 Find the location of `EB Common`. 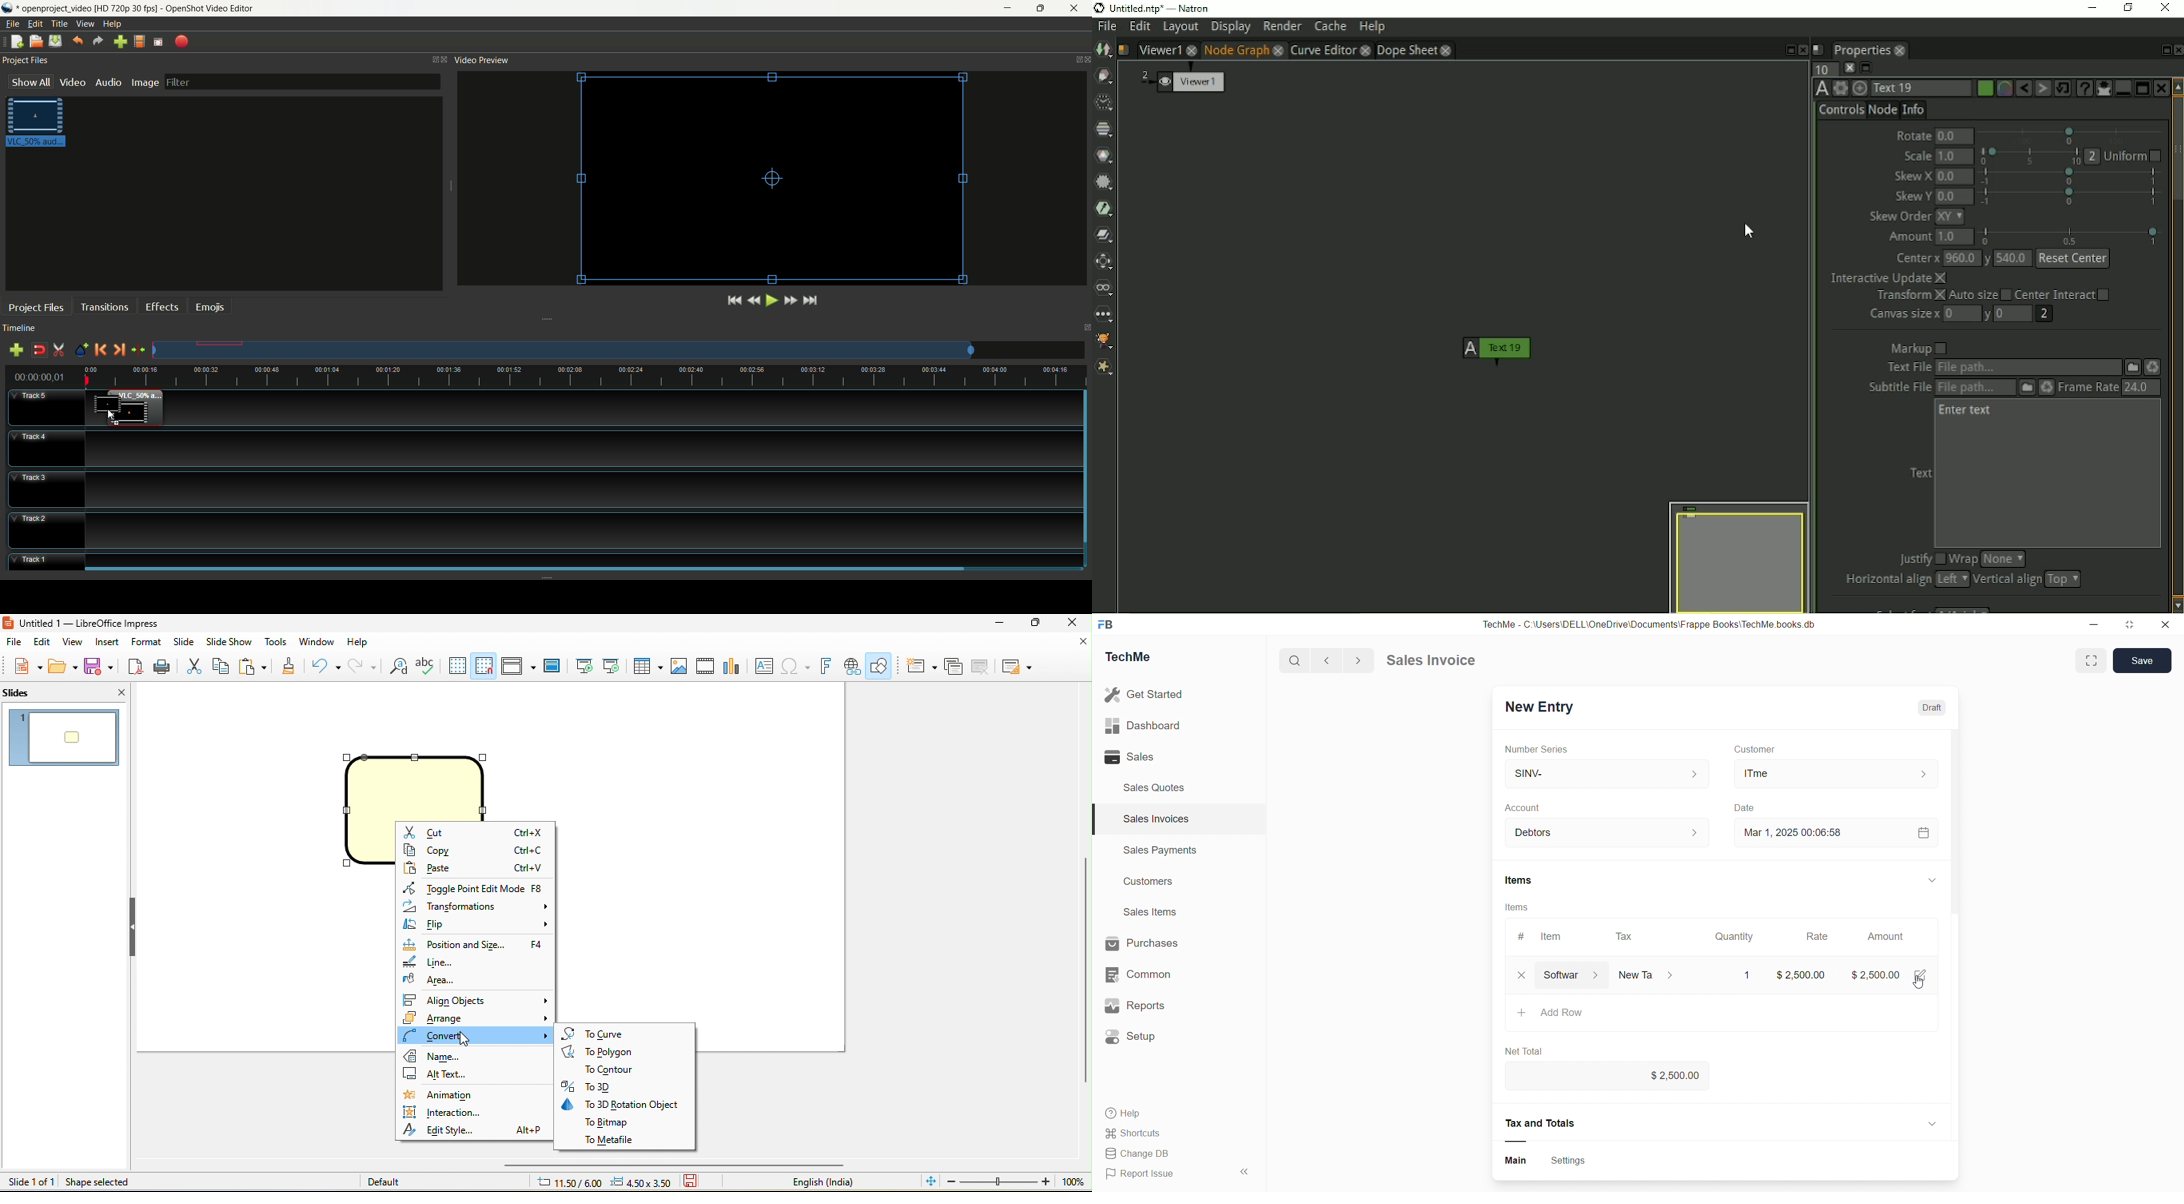

EB Common is located at coordinates (1149, 975).